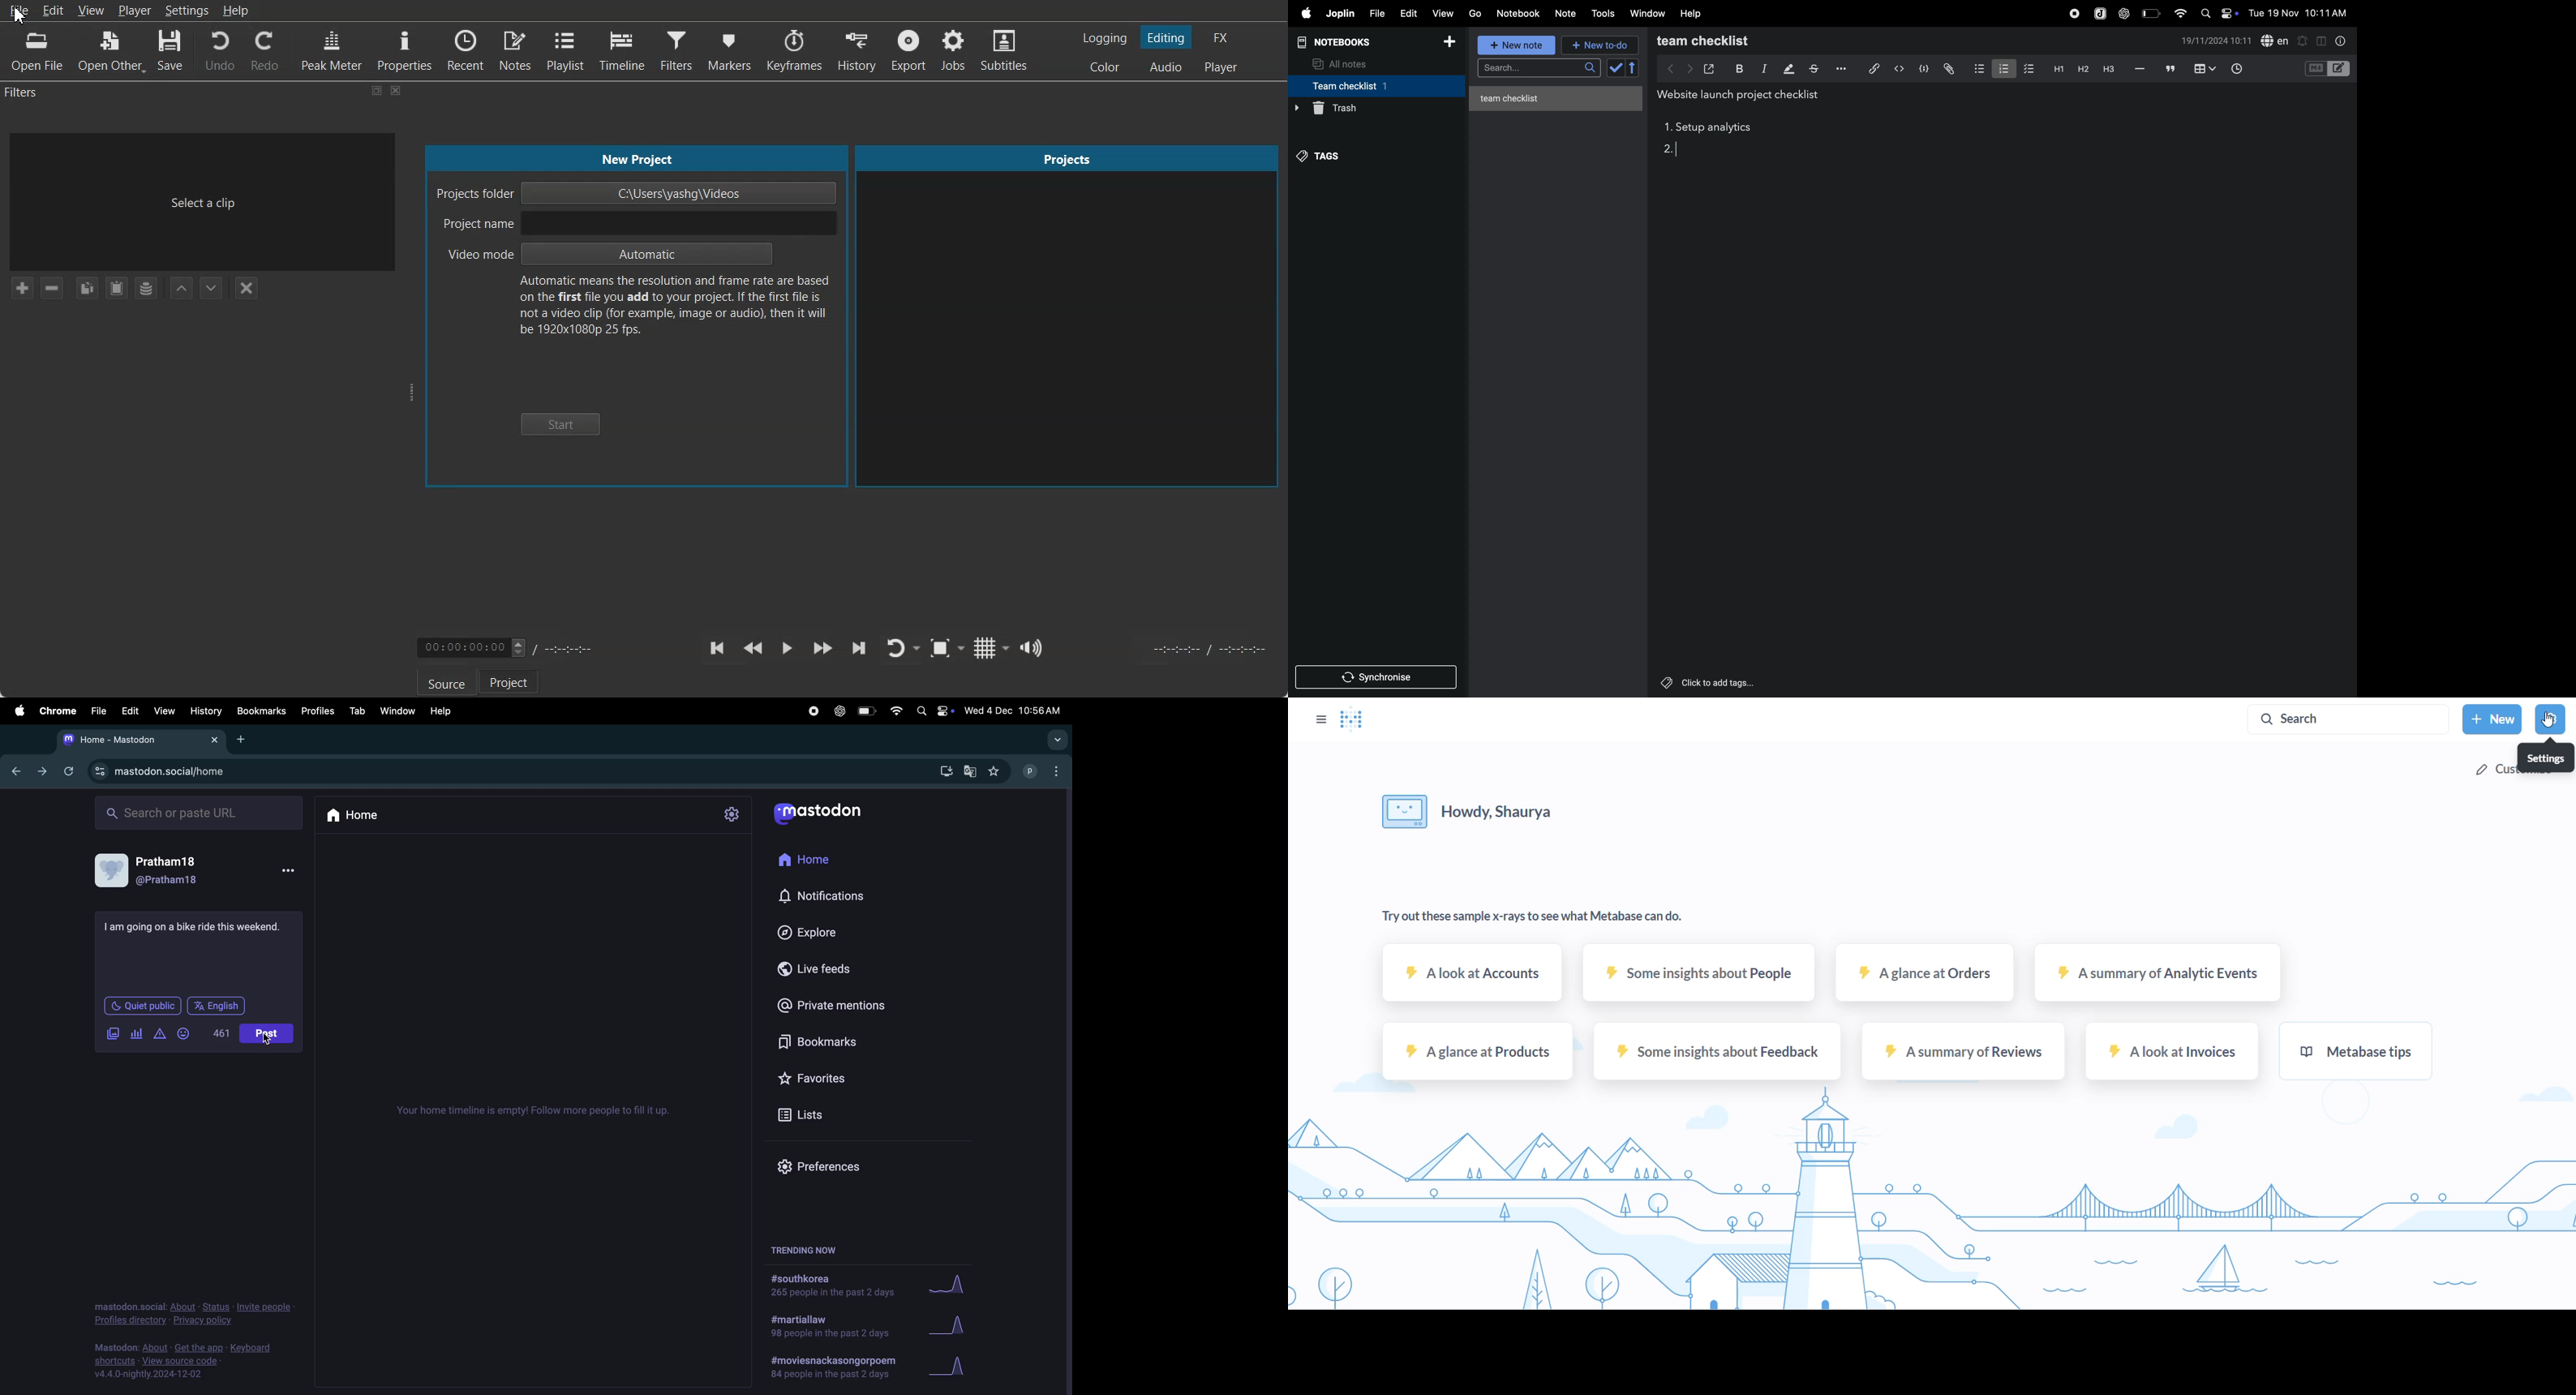 The image size is (2576, 1400). I want to click on battery, so click(2151, 13).